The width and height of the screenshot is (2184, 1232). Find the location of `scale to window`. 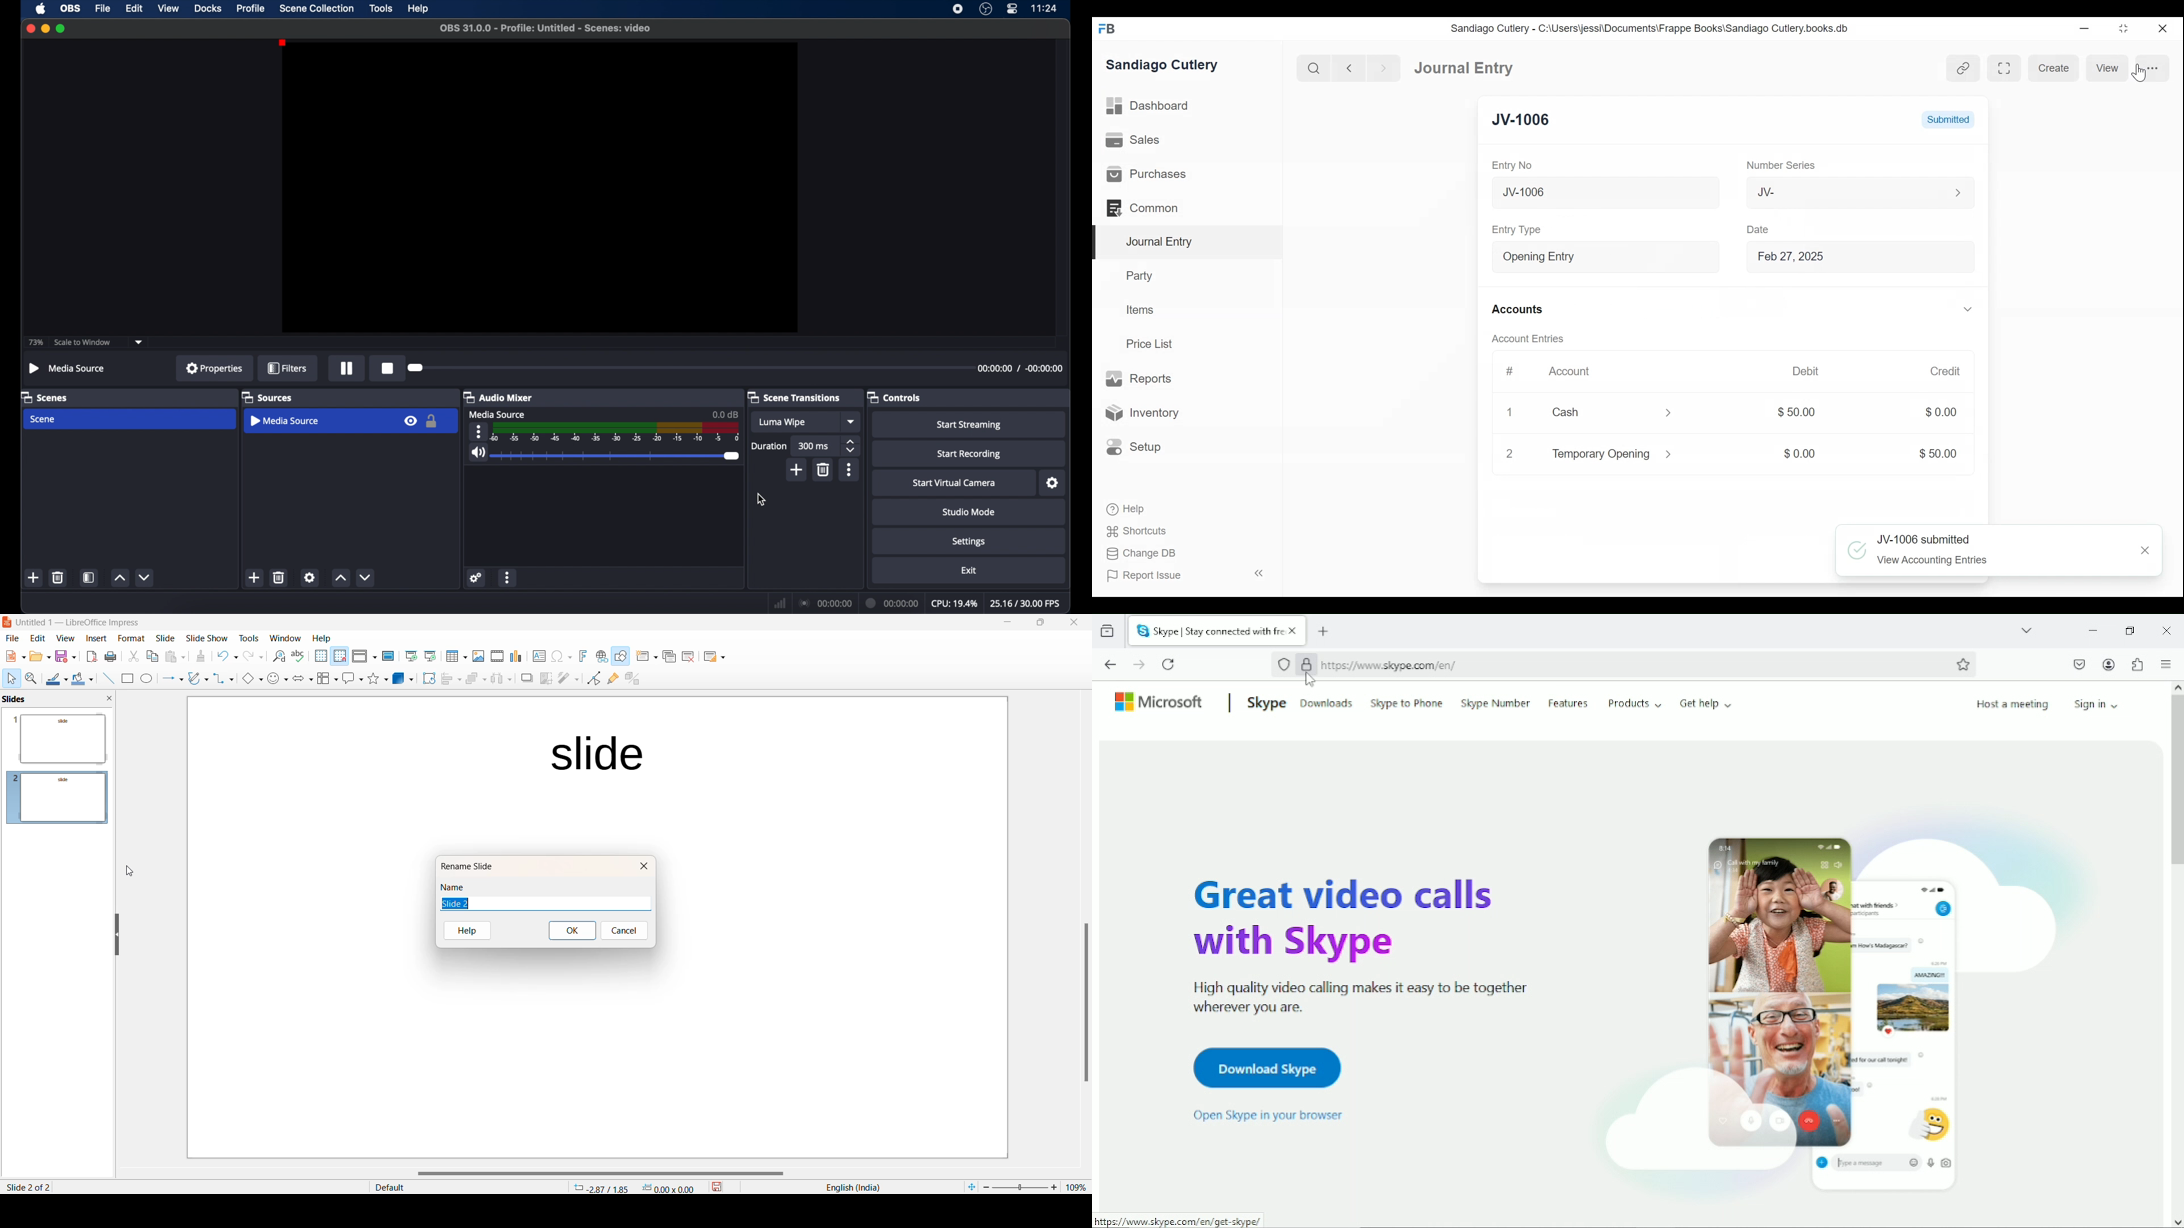

scale to window is located at coordinates (82, 342).